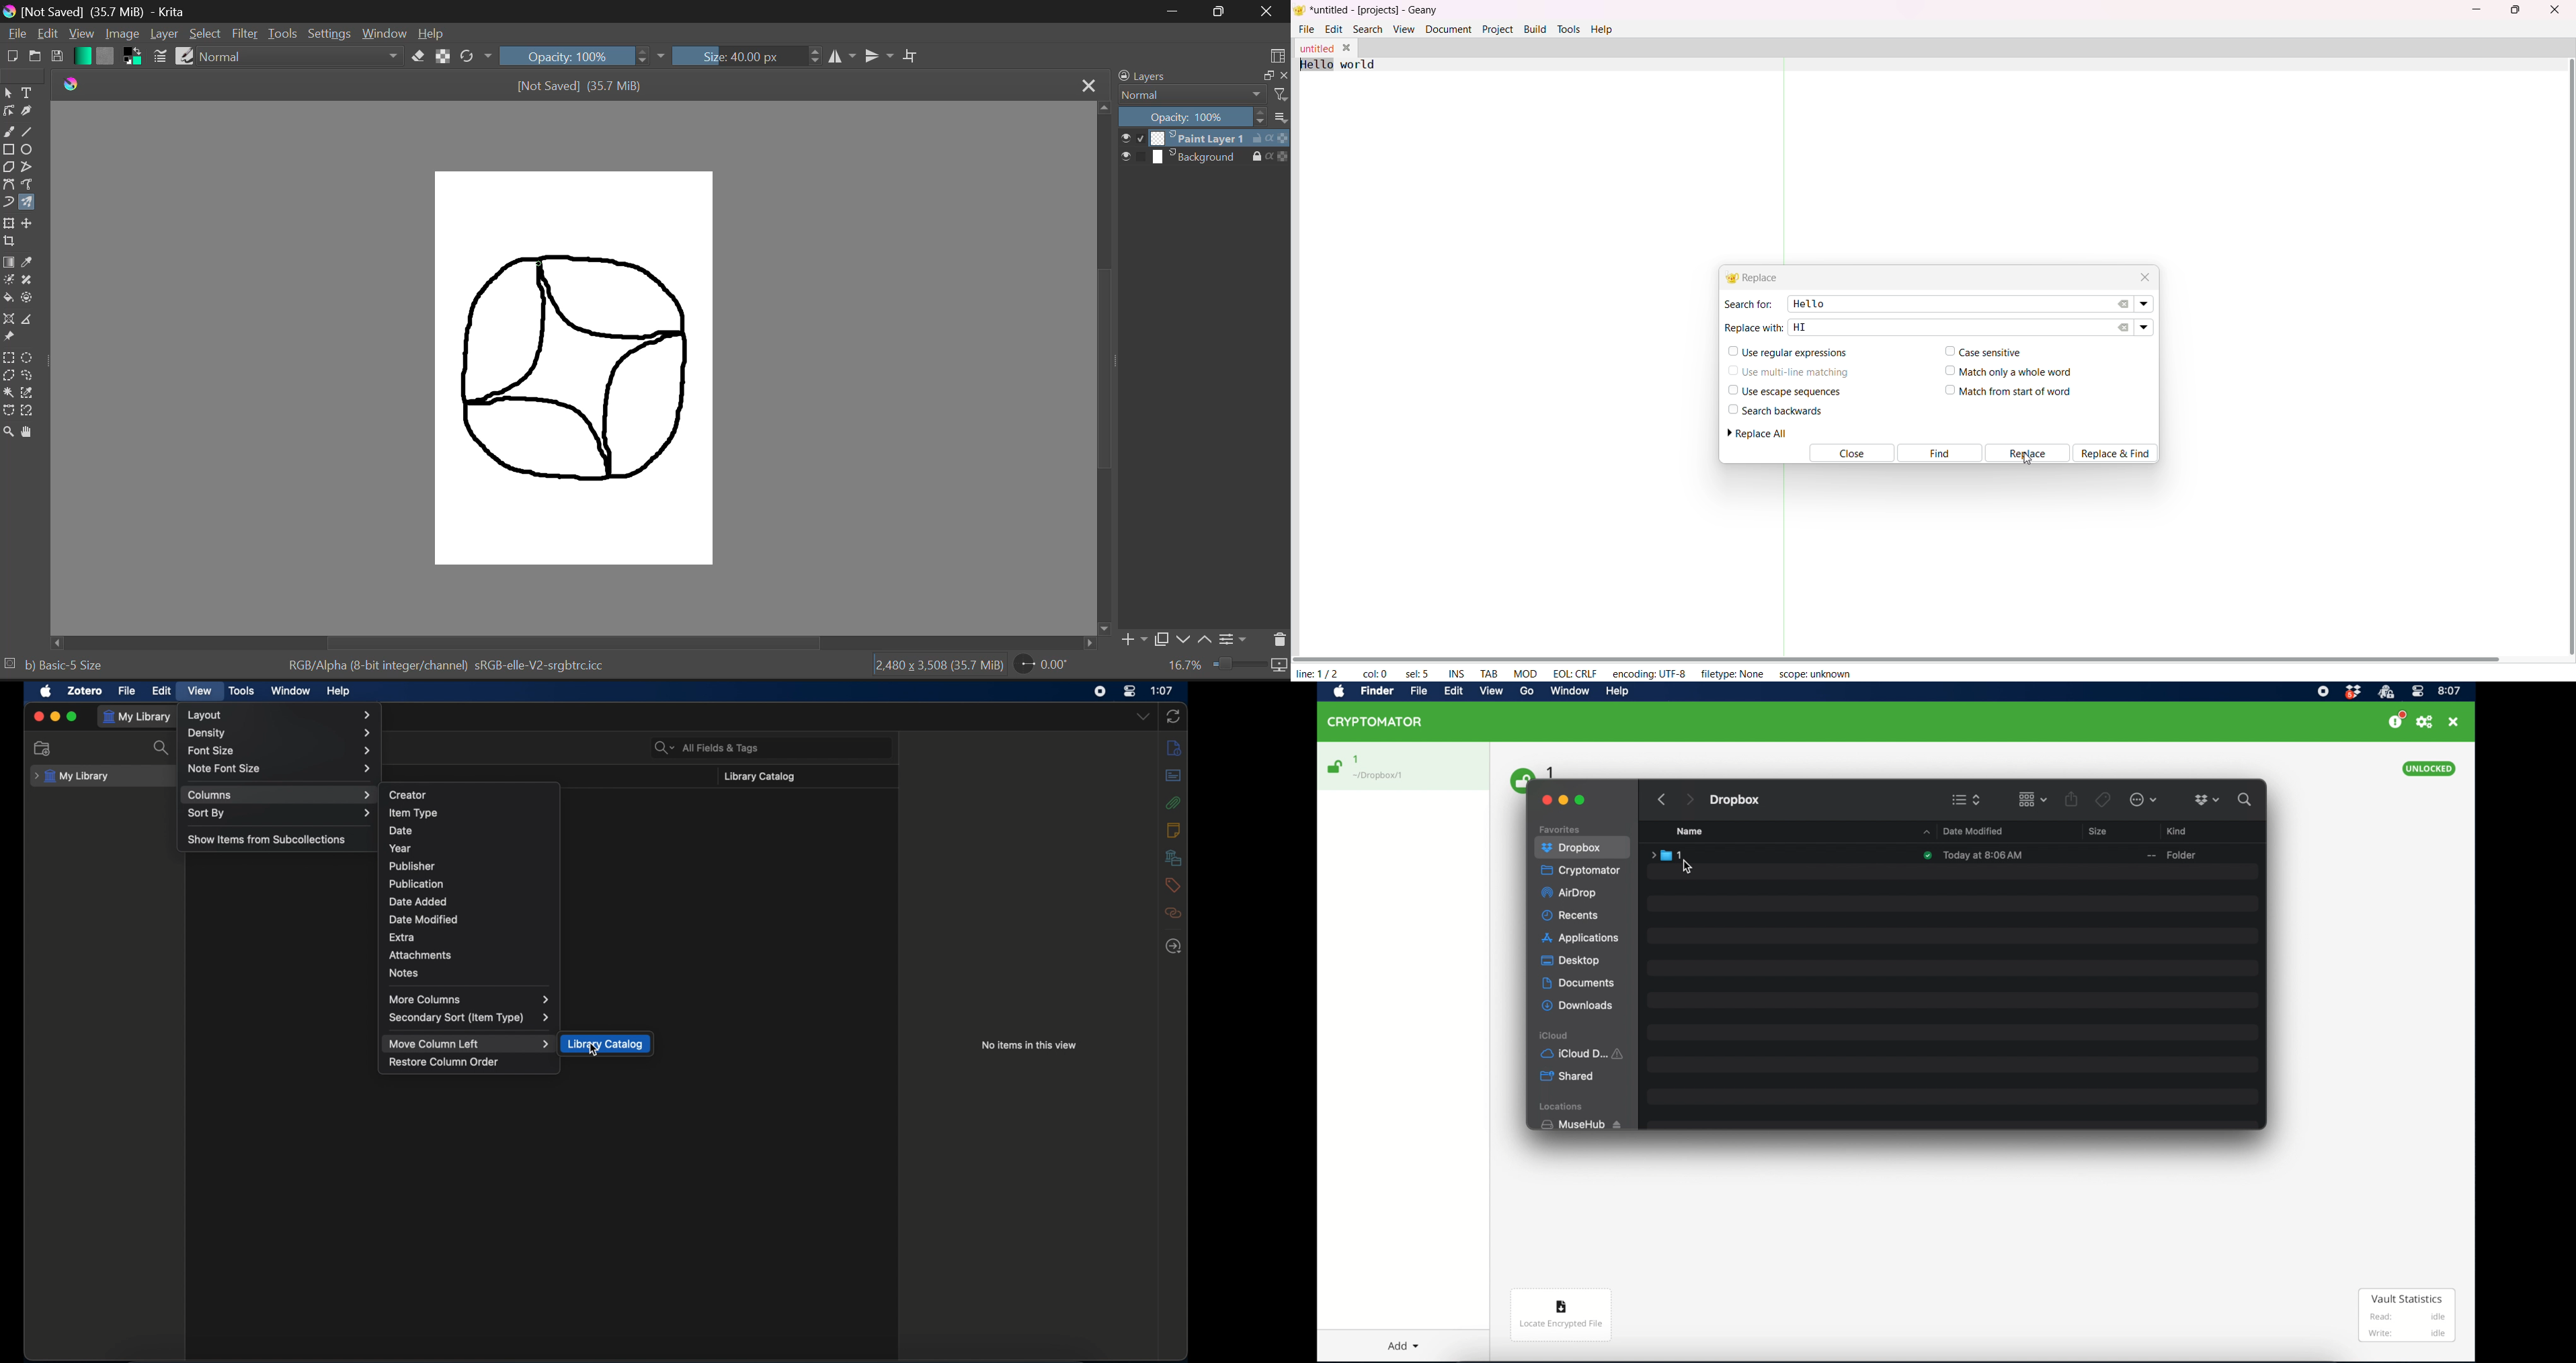 The height and width of the screenshot is (1372, 2576). Describe the element at coordinates (402, 937) in the screenshot. I see `extra` at that location.